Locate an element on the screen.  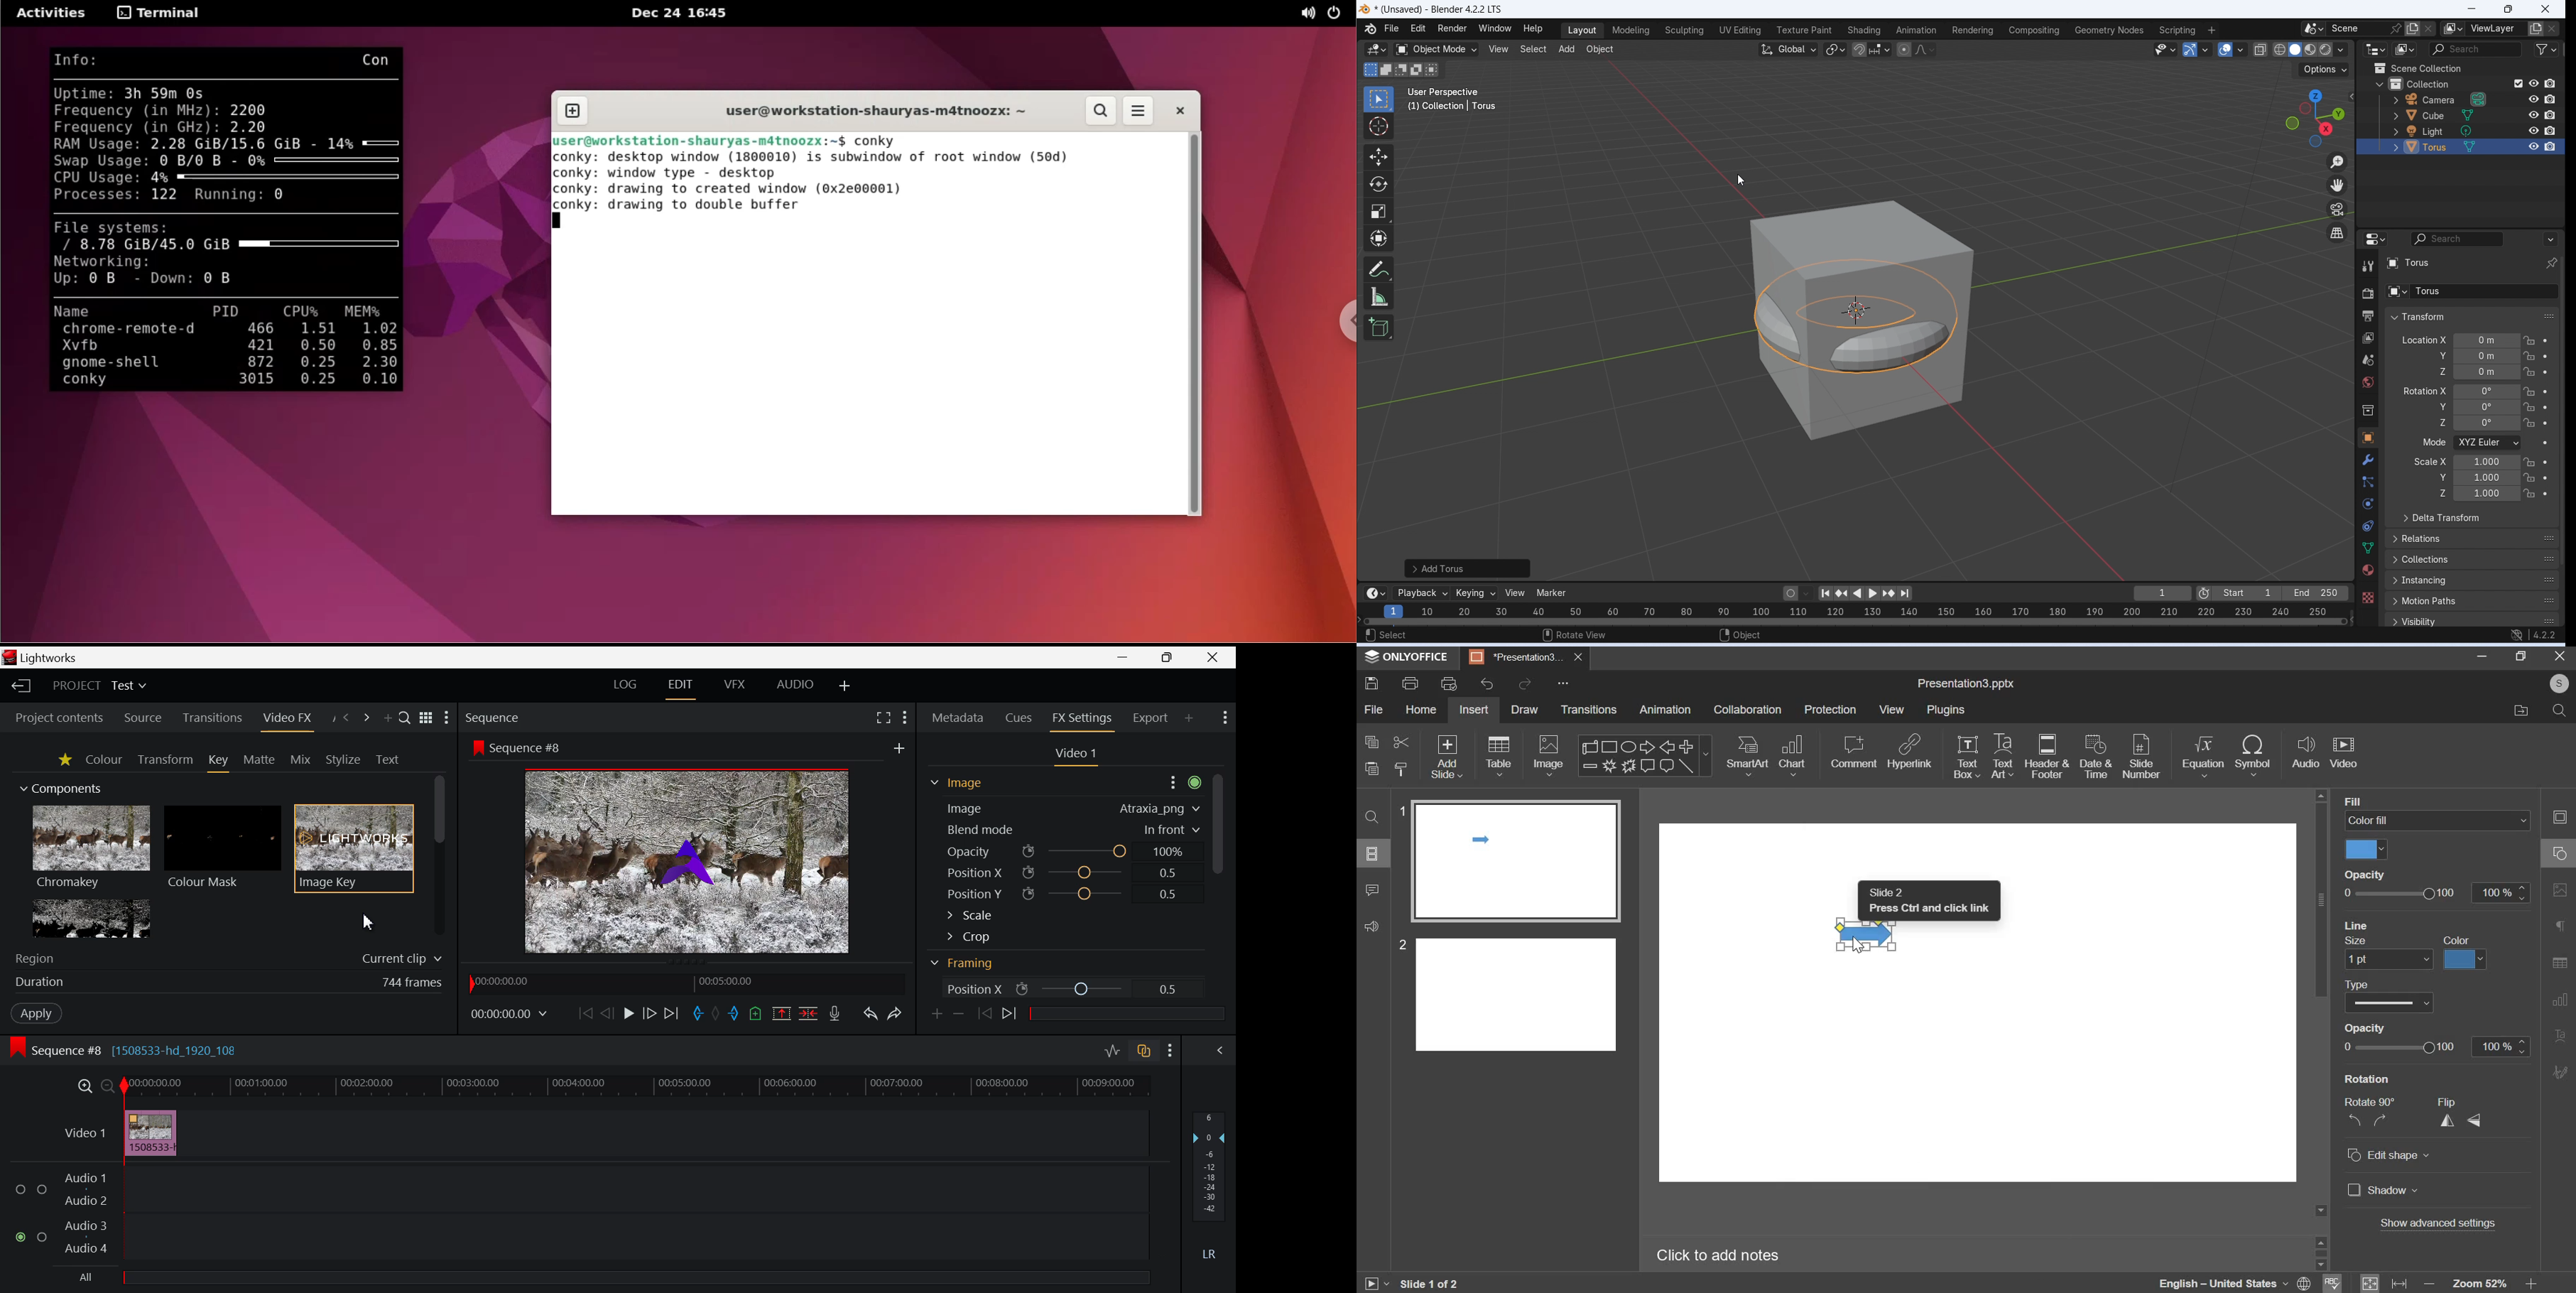
VFX Layout is located at coordinates (733, 686).